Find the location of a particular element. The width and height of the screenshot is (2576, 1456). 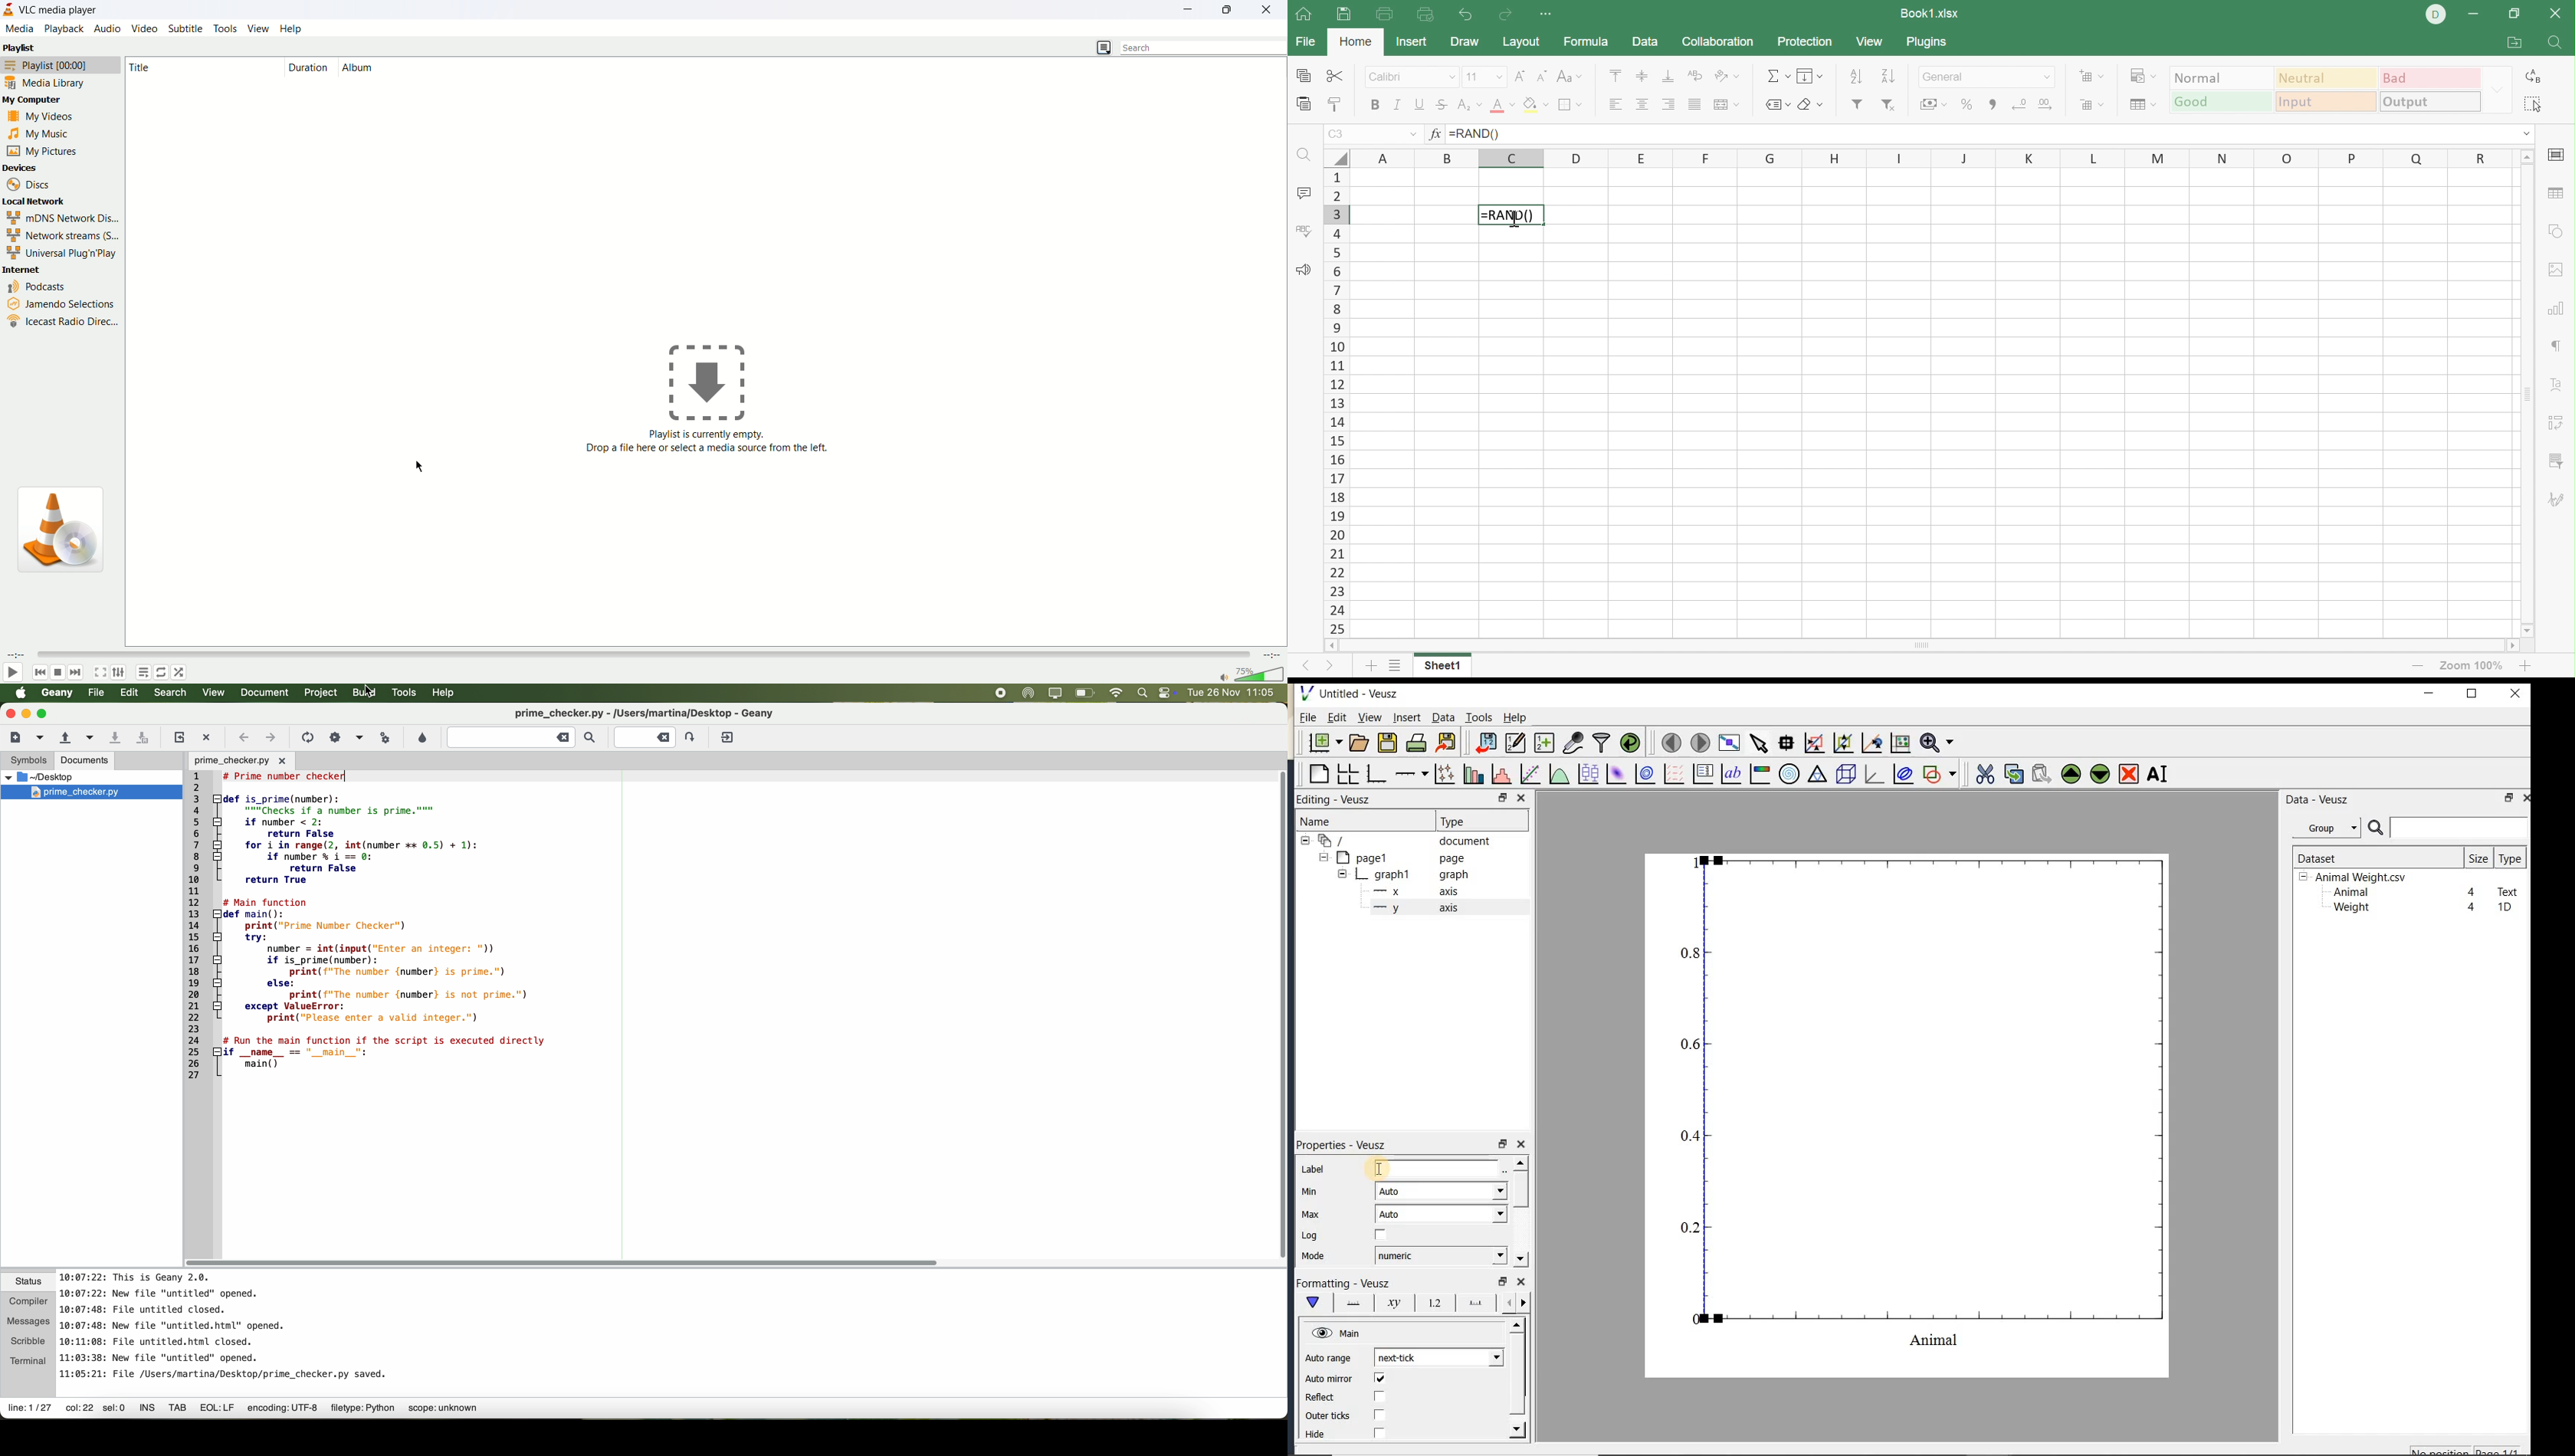

Drop is located at coordinates (2497, 89).